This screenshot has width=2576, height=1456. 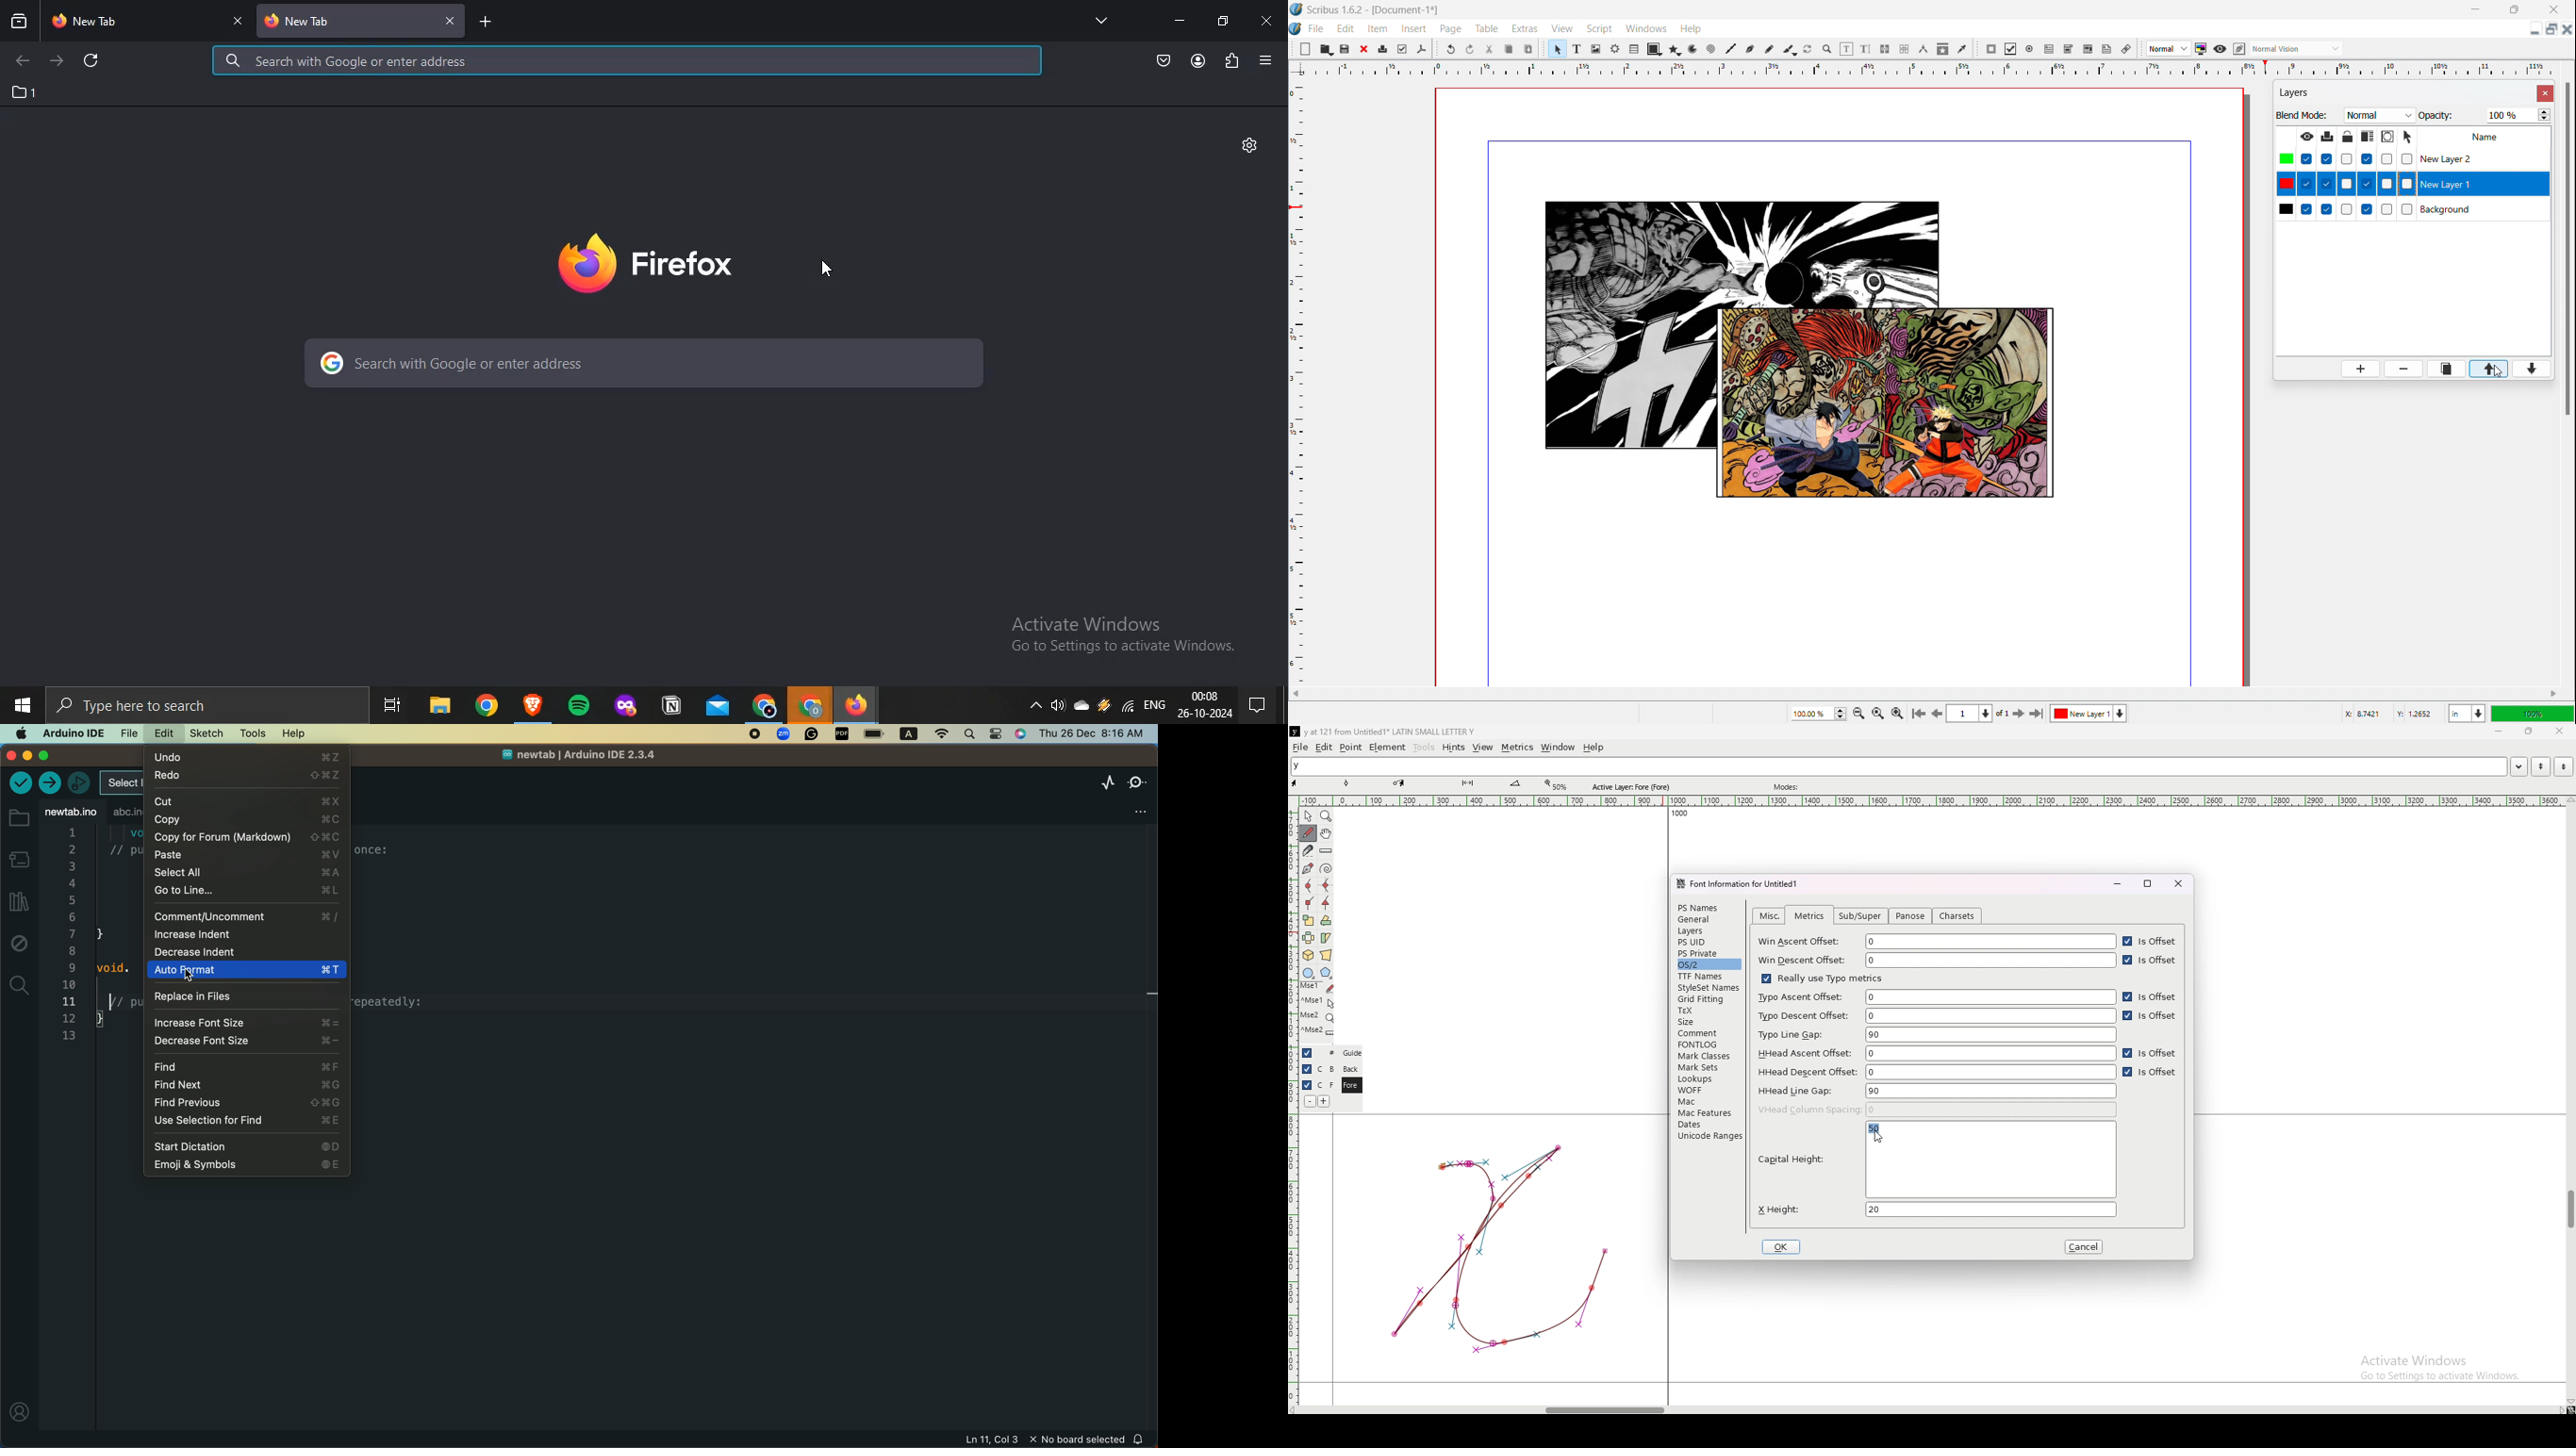 What do you see at coordinates (2368, 136) in the screenshot?
I see `make text in lower layer float around object` at bounding box center [2368, 136].